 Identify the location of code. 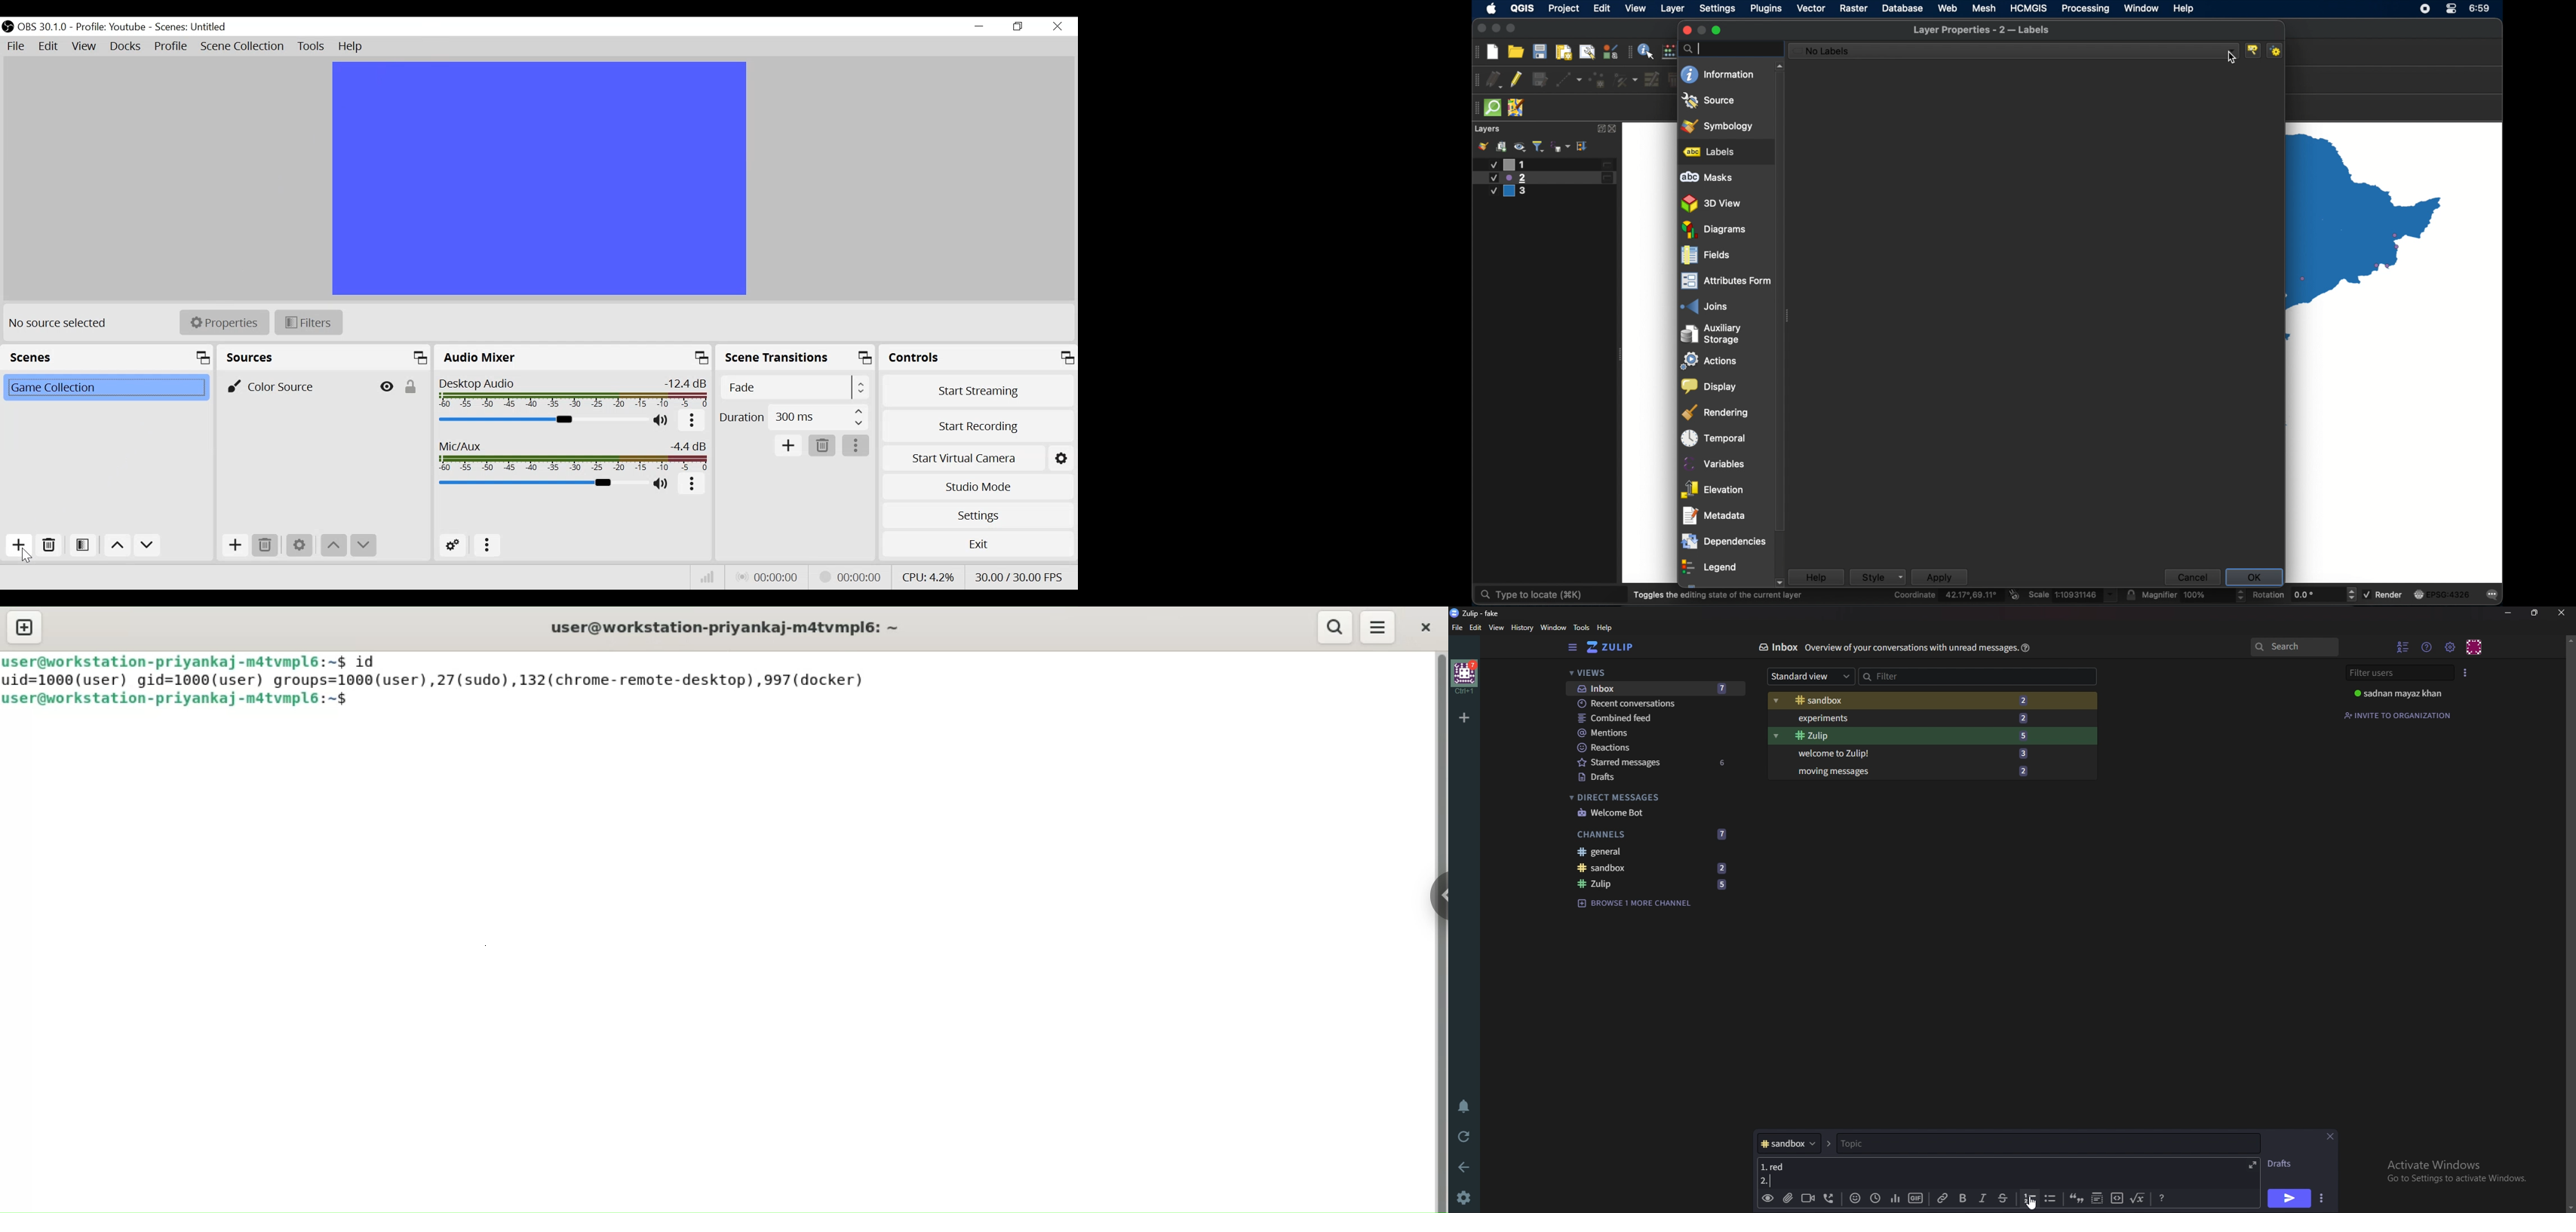
(2116, 1199).